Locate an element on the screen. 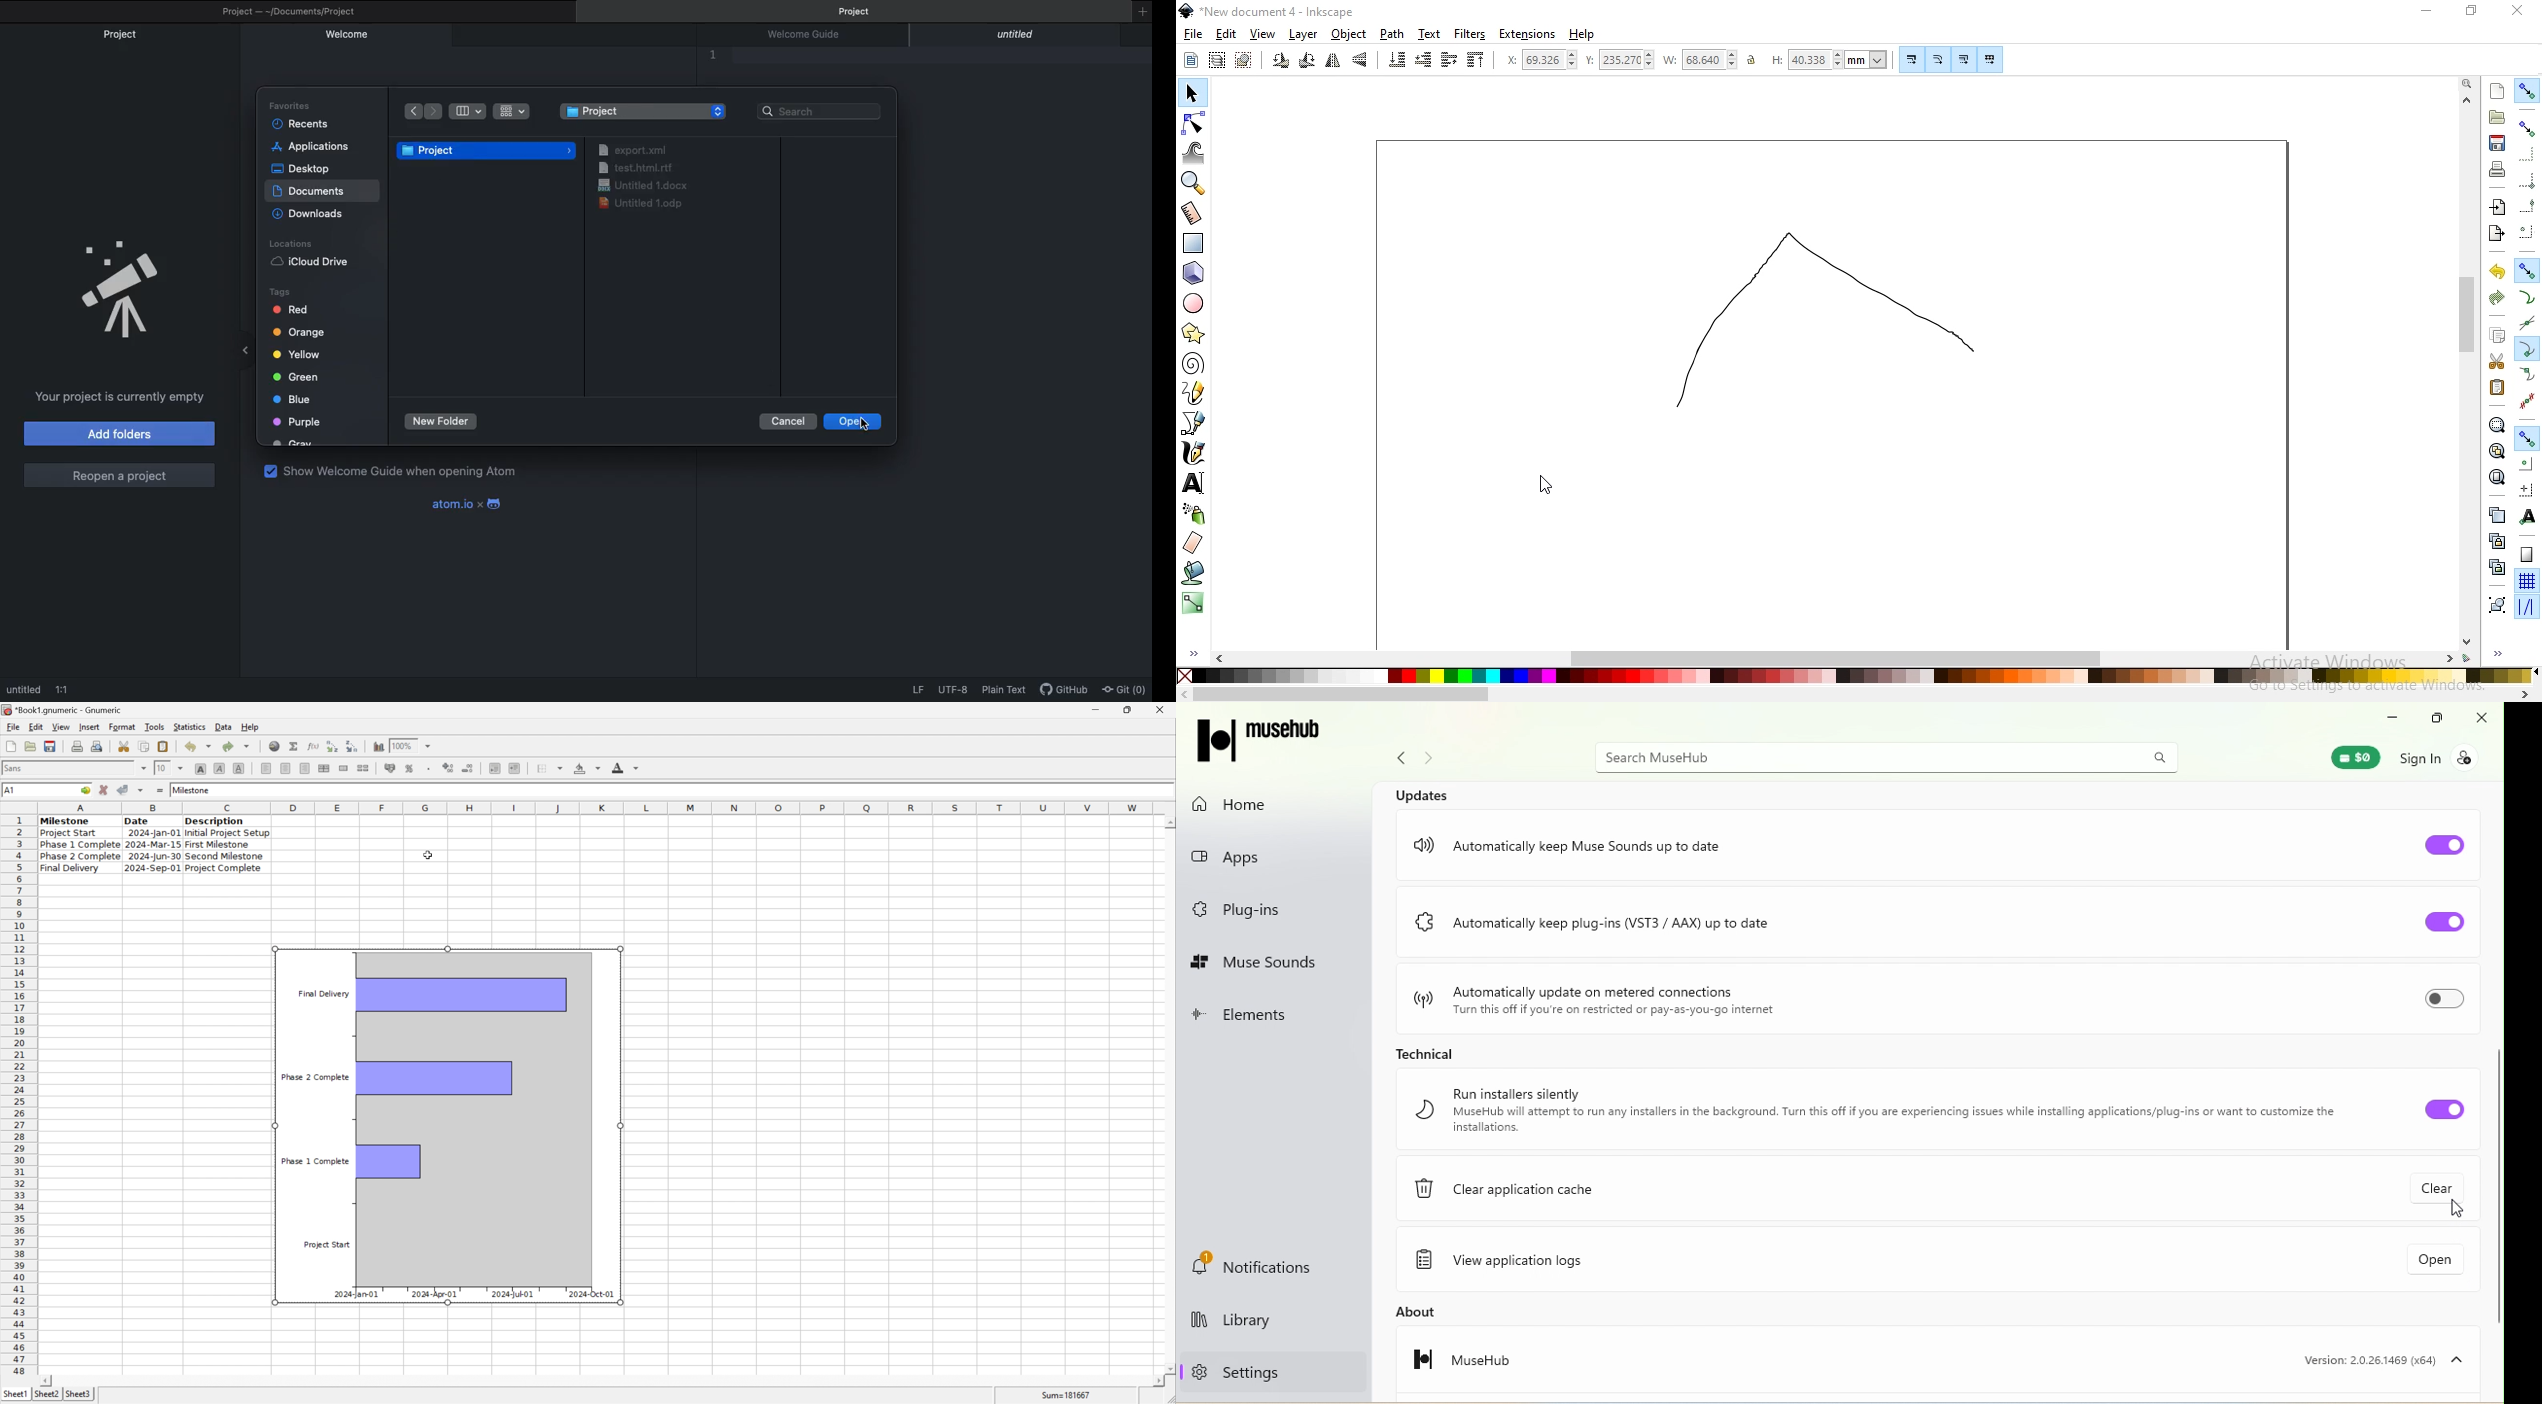 This screenshot has width=2548, height=1428. italic is located at coordinates (220, 768).